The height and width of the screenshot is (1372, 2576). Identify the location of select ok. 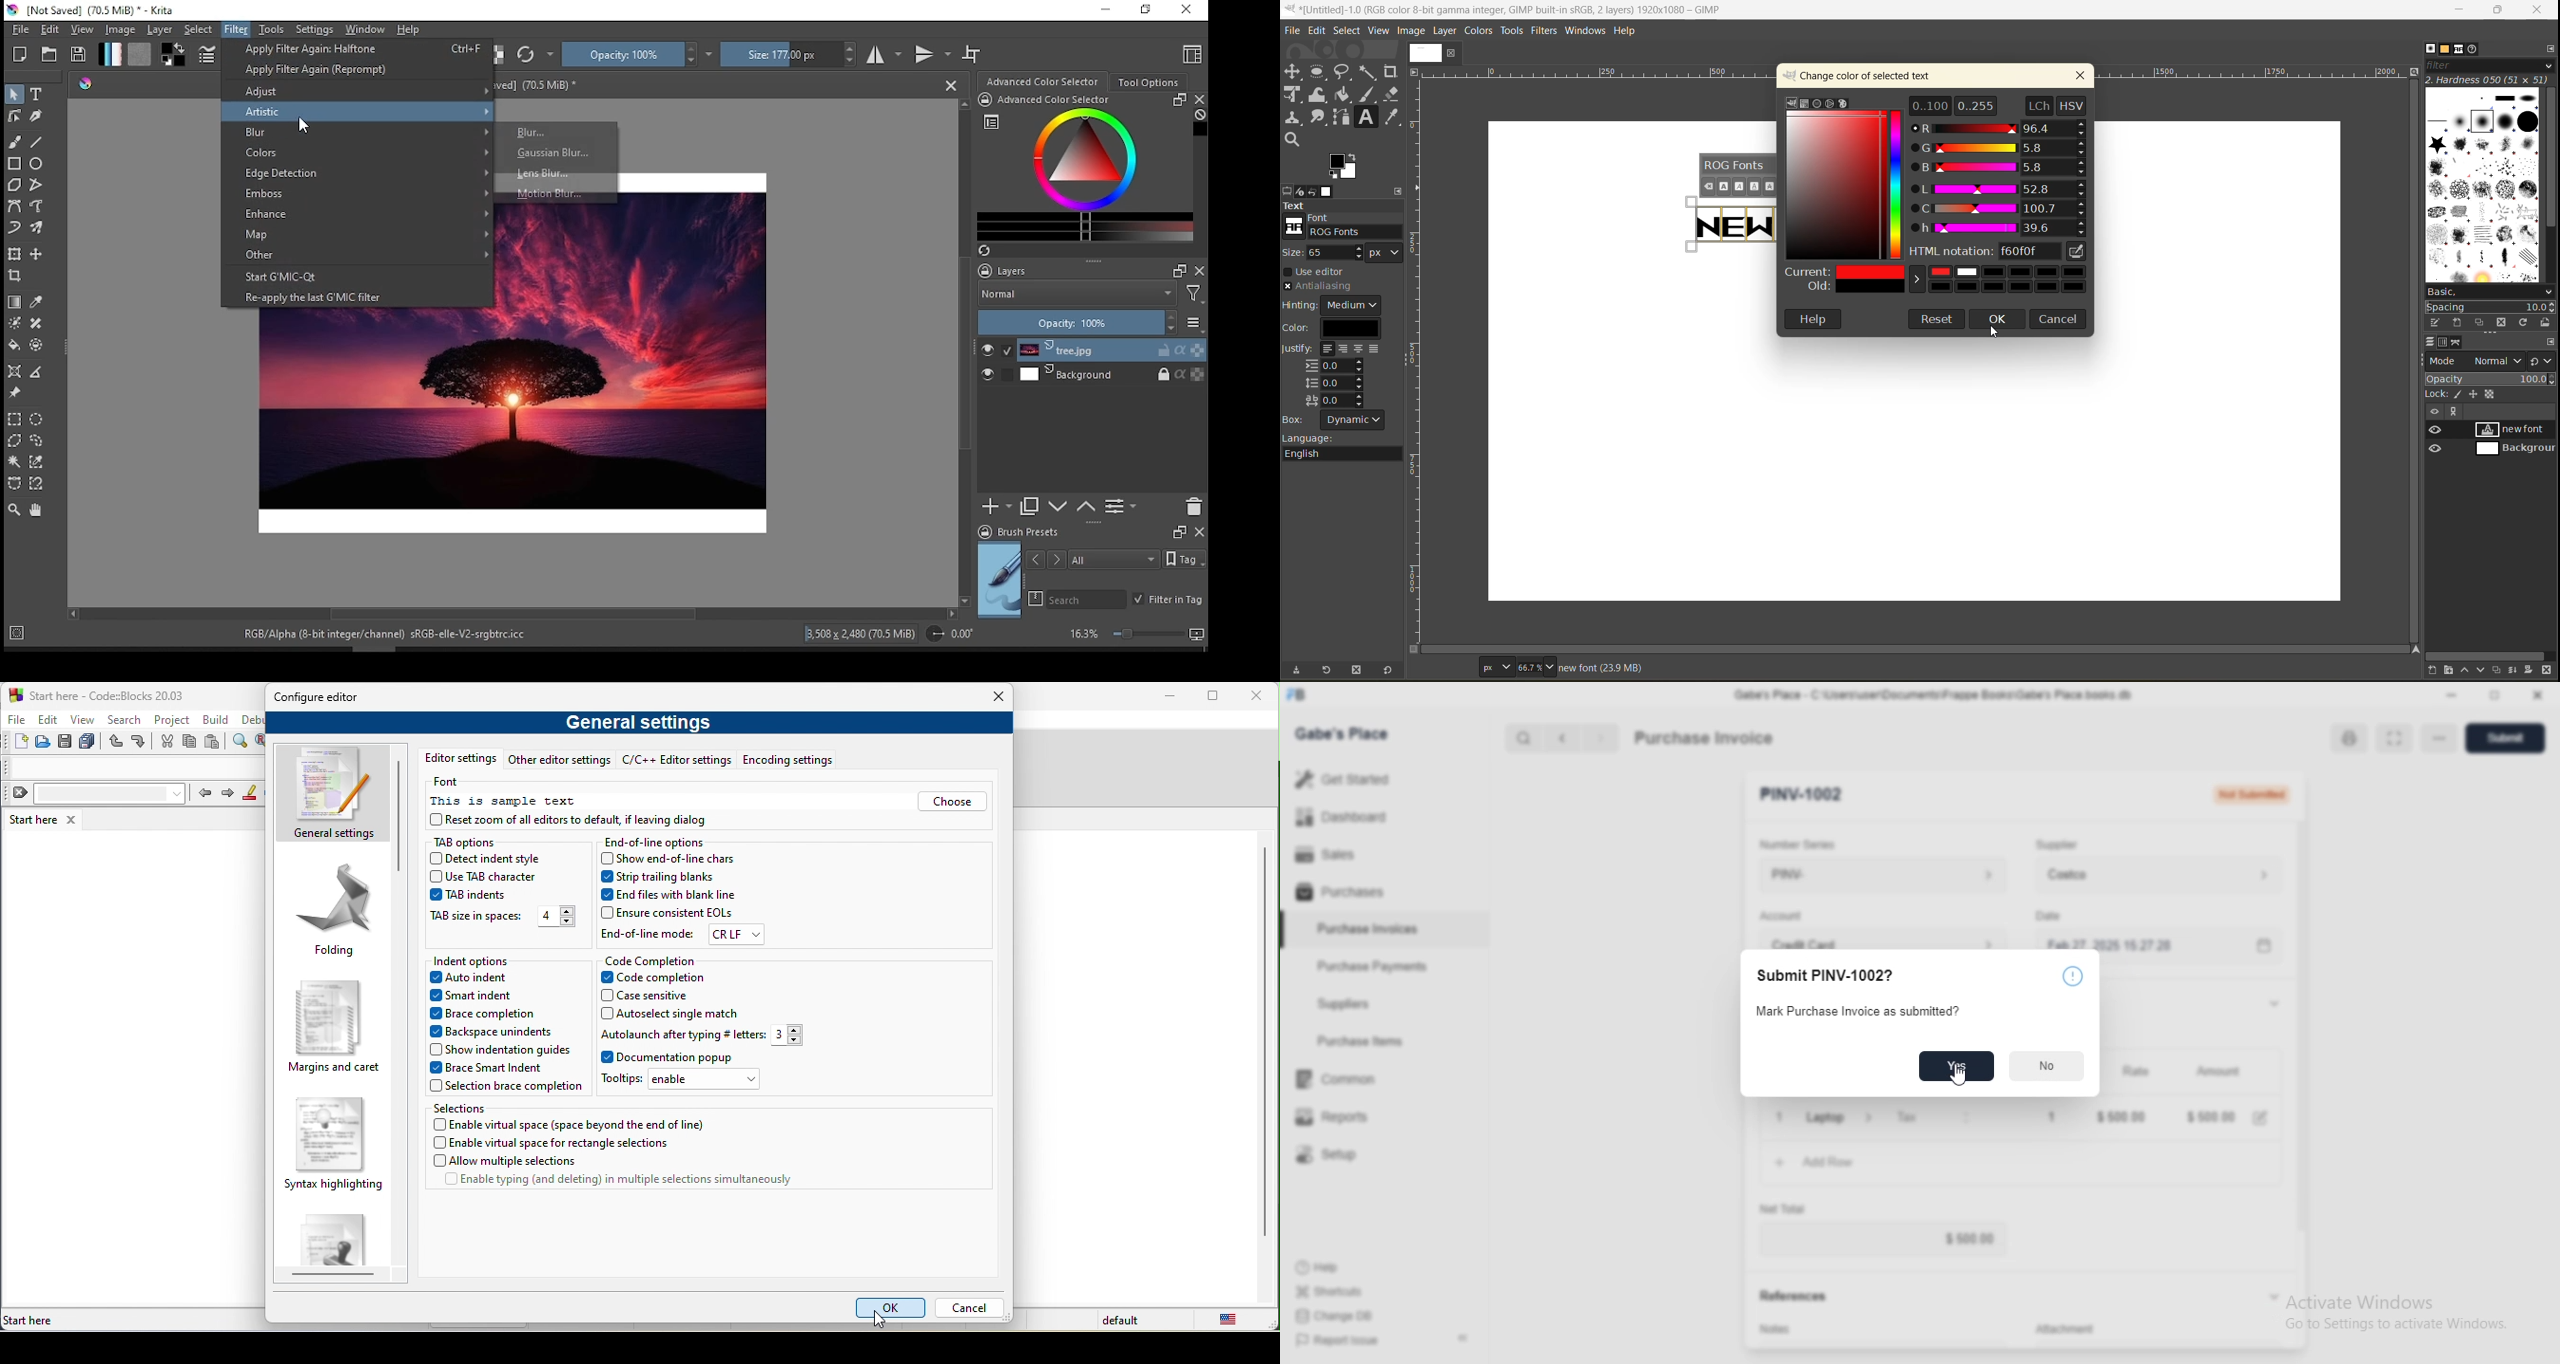
(886, 1308).